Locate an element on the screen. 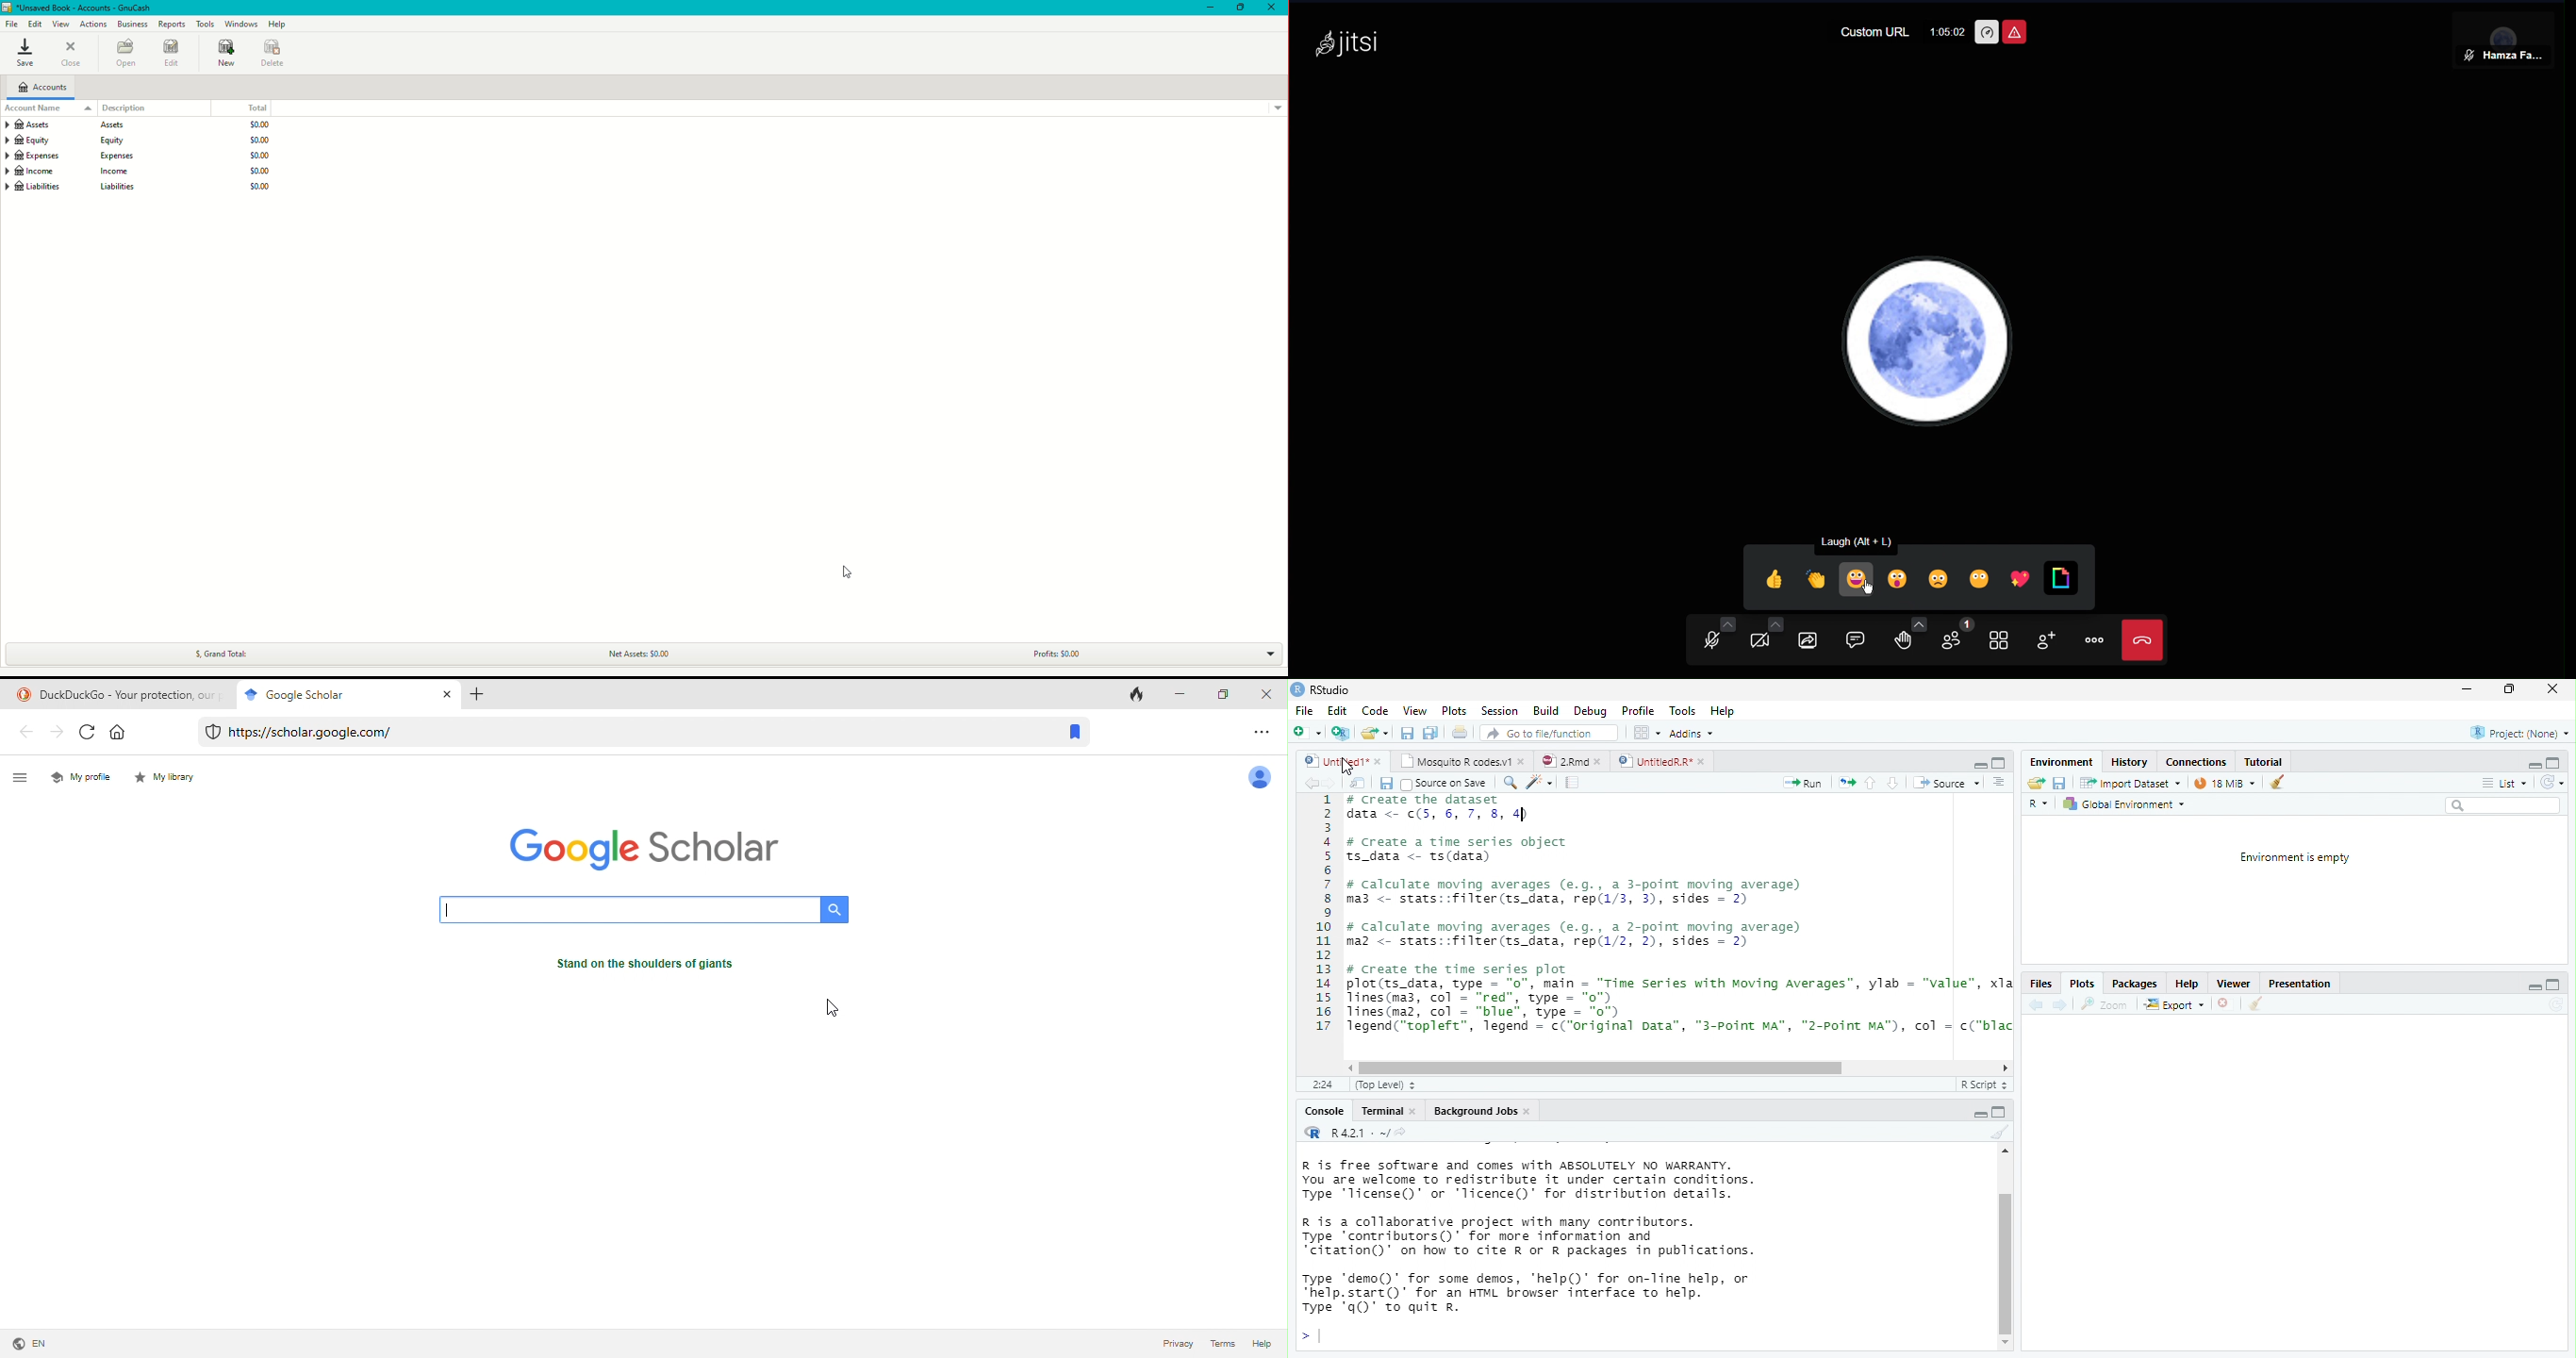 This screenshot has width=2576, height=1372. minimize is located at coordinates (1999, 1111).